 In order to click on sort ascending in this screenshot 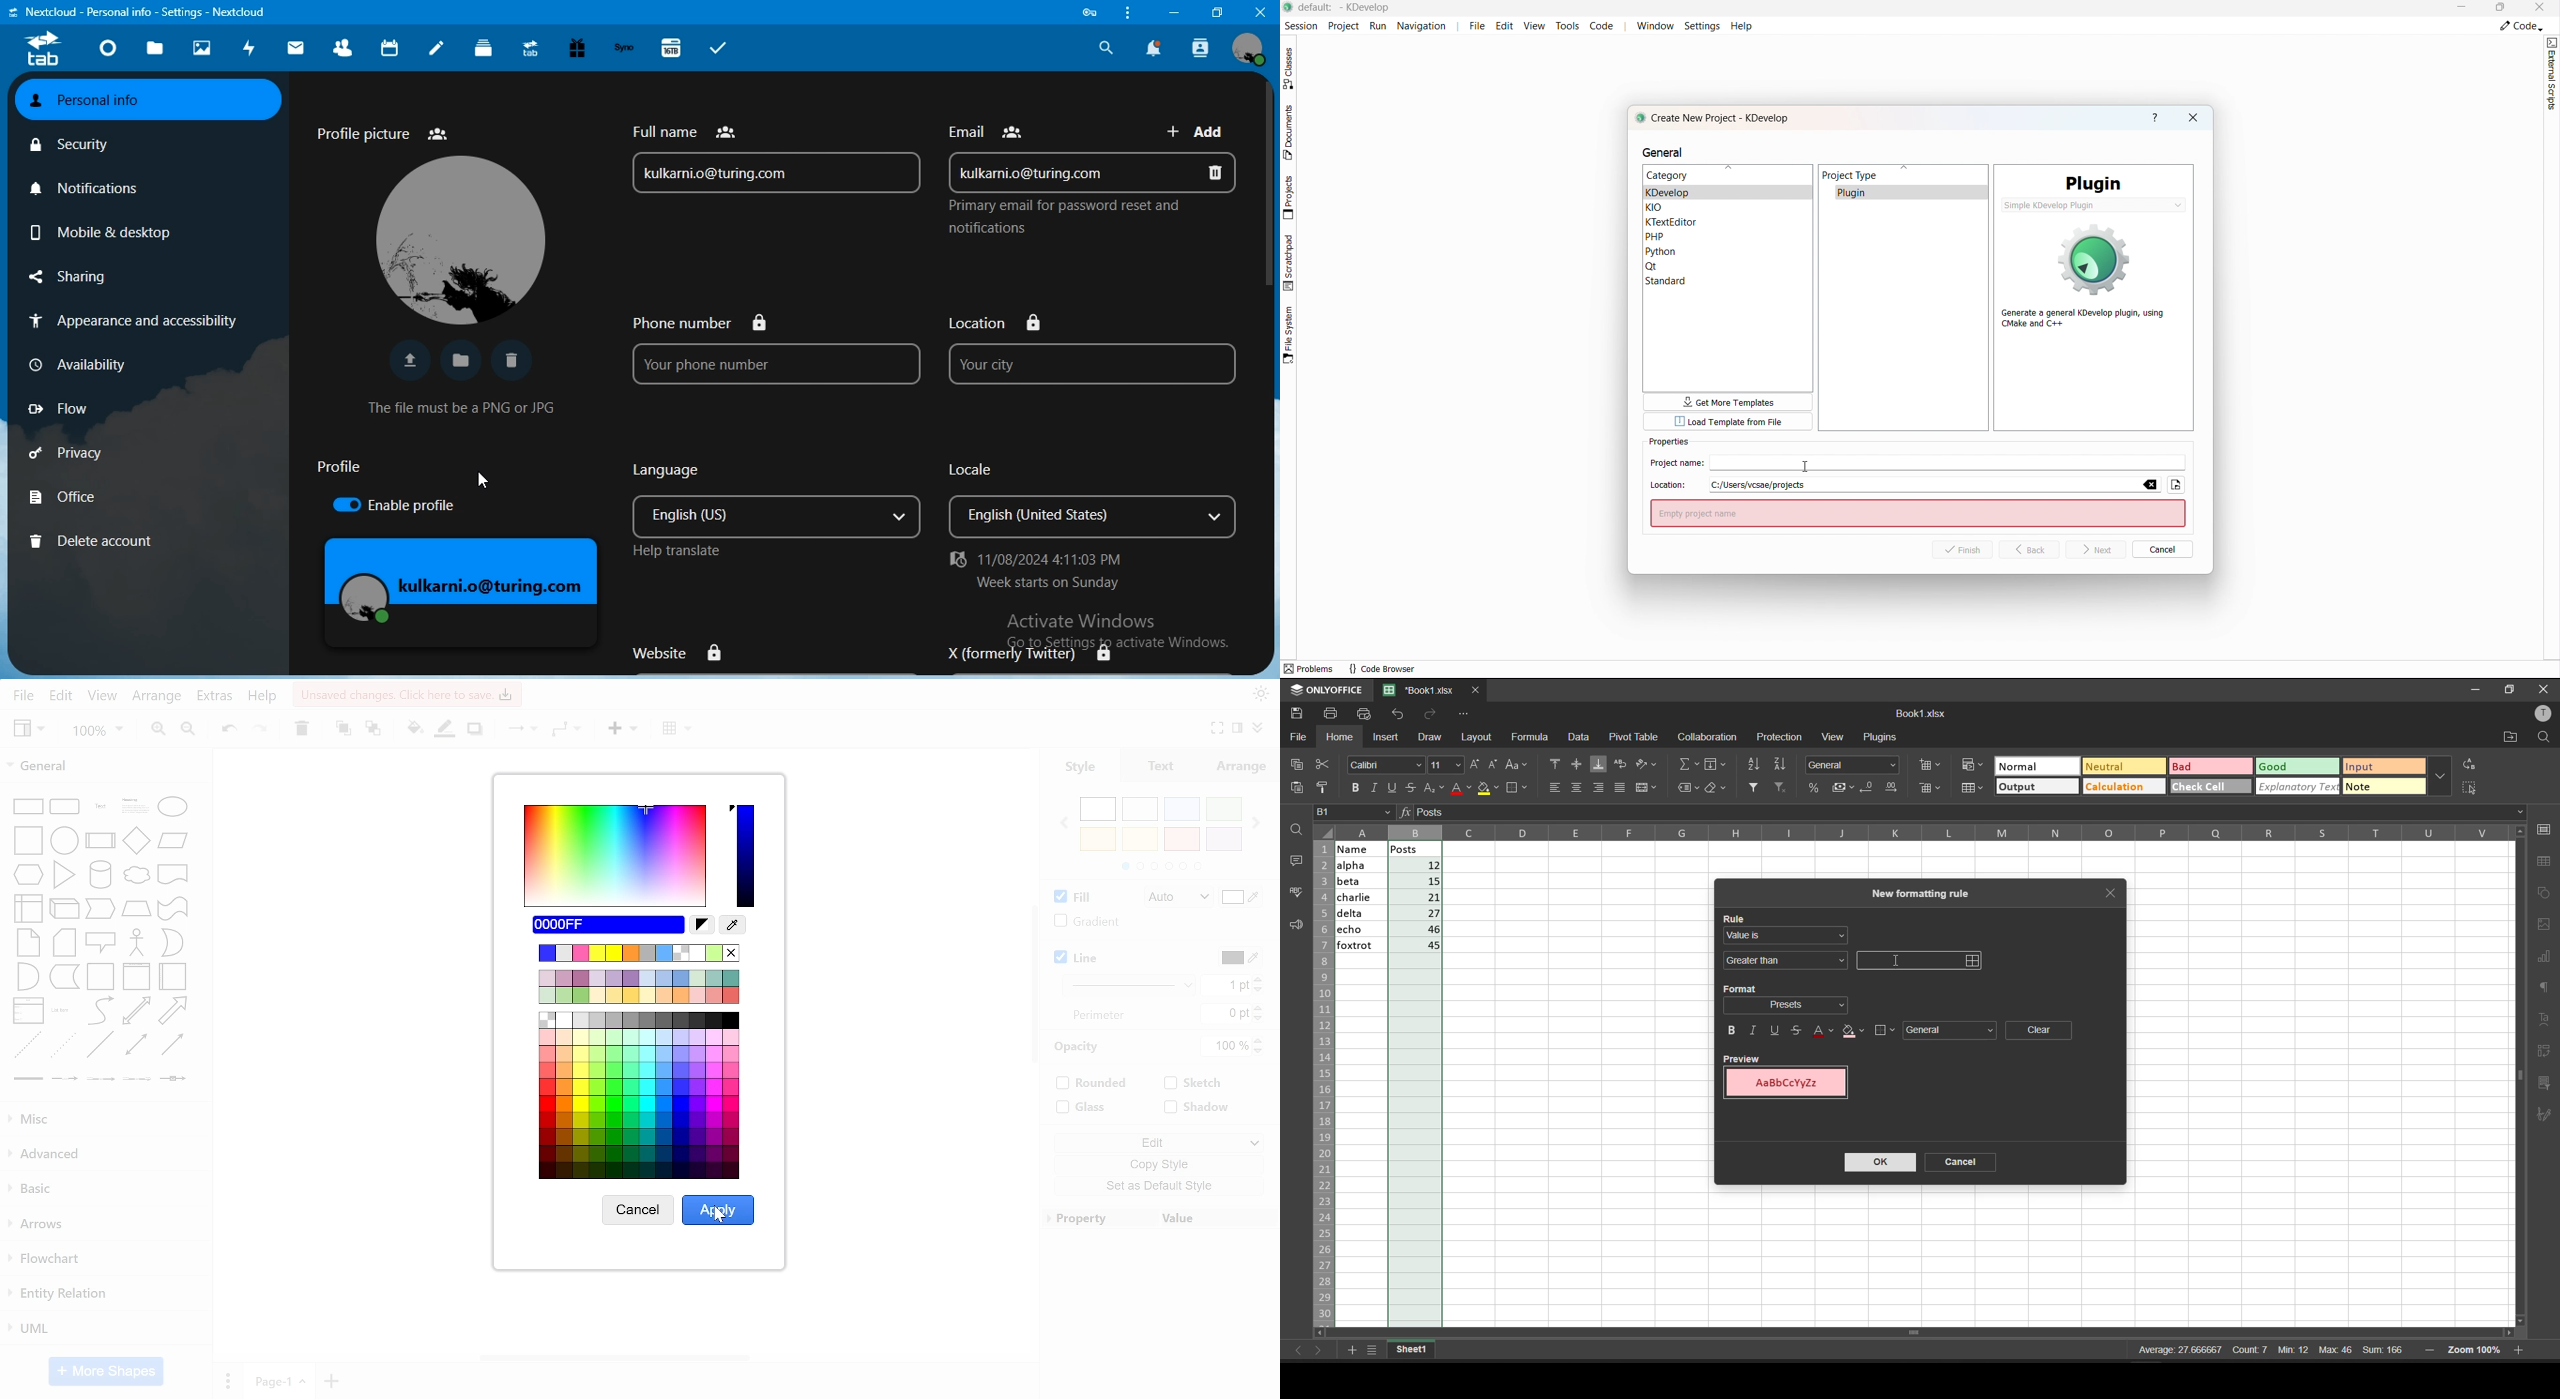, I will do `click(1753, 764)`.